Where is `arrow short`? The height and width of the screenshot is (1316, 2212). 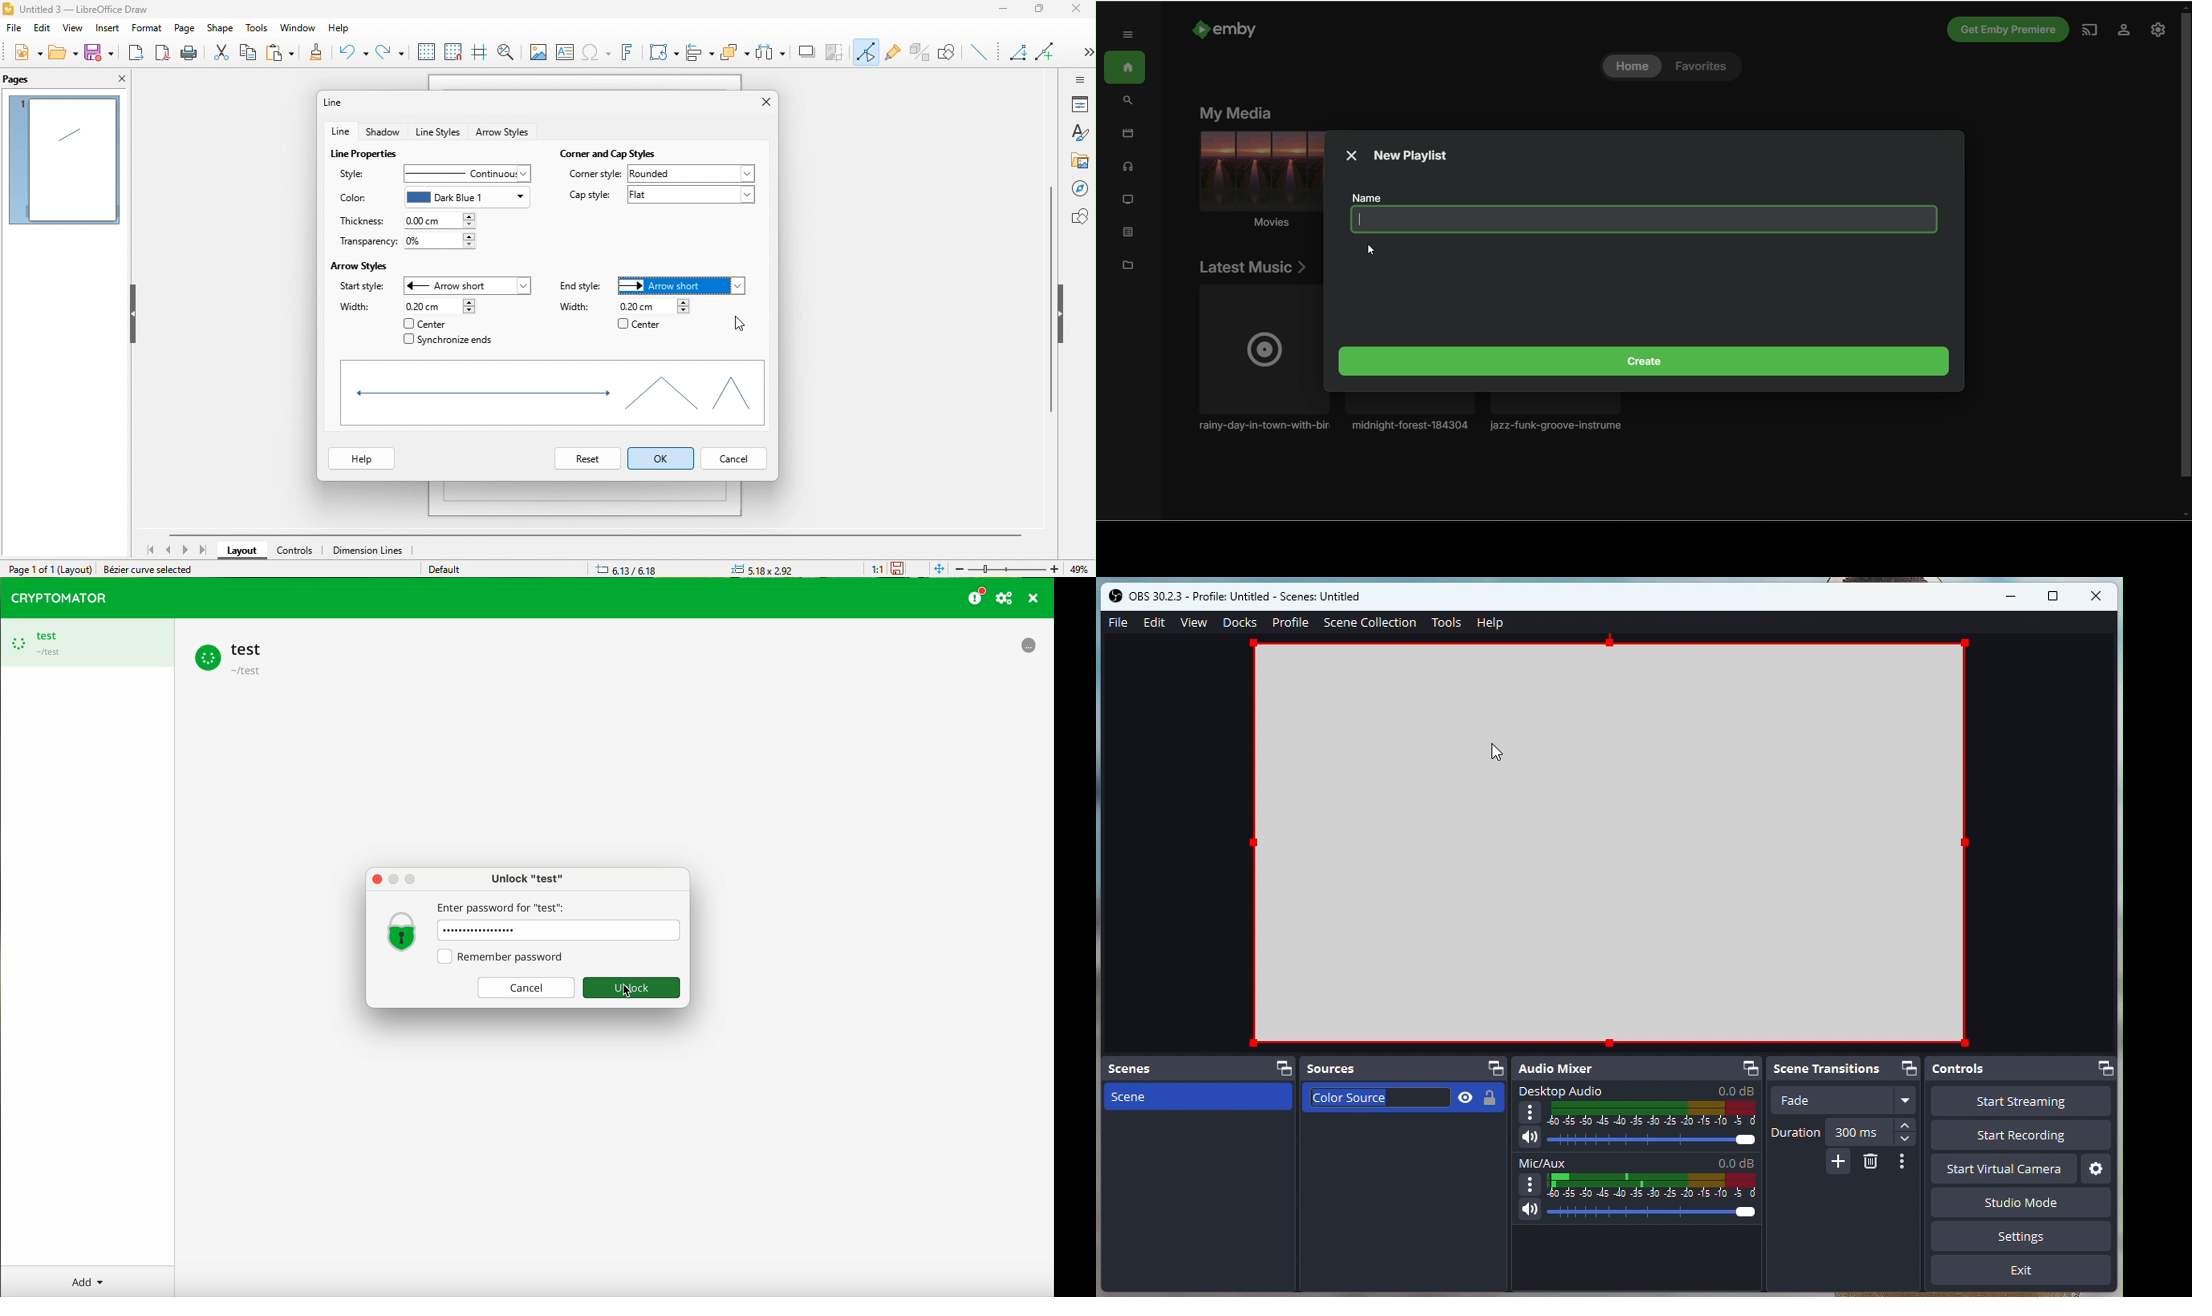
arrow short is located at coordinates (472, 285).